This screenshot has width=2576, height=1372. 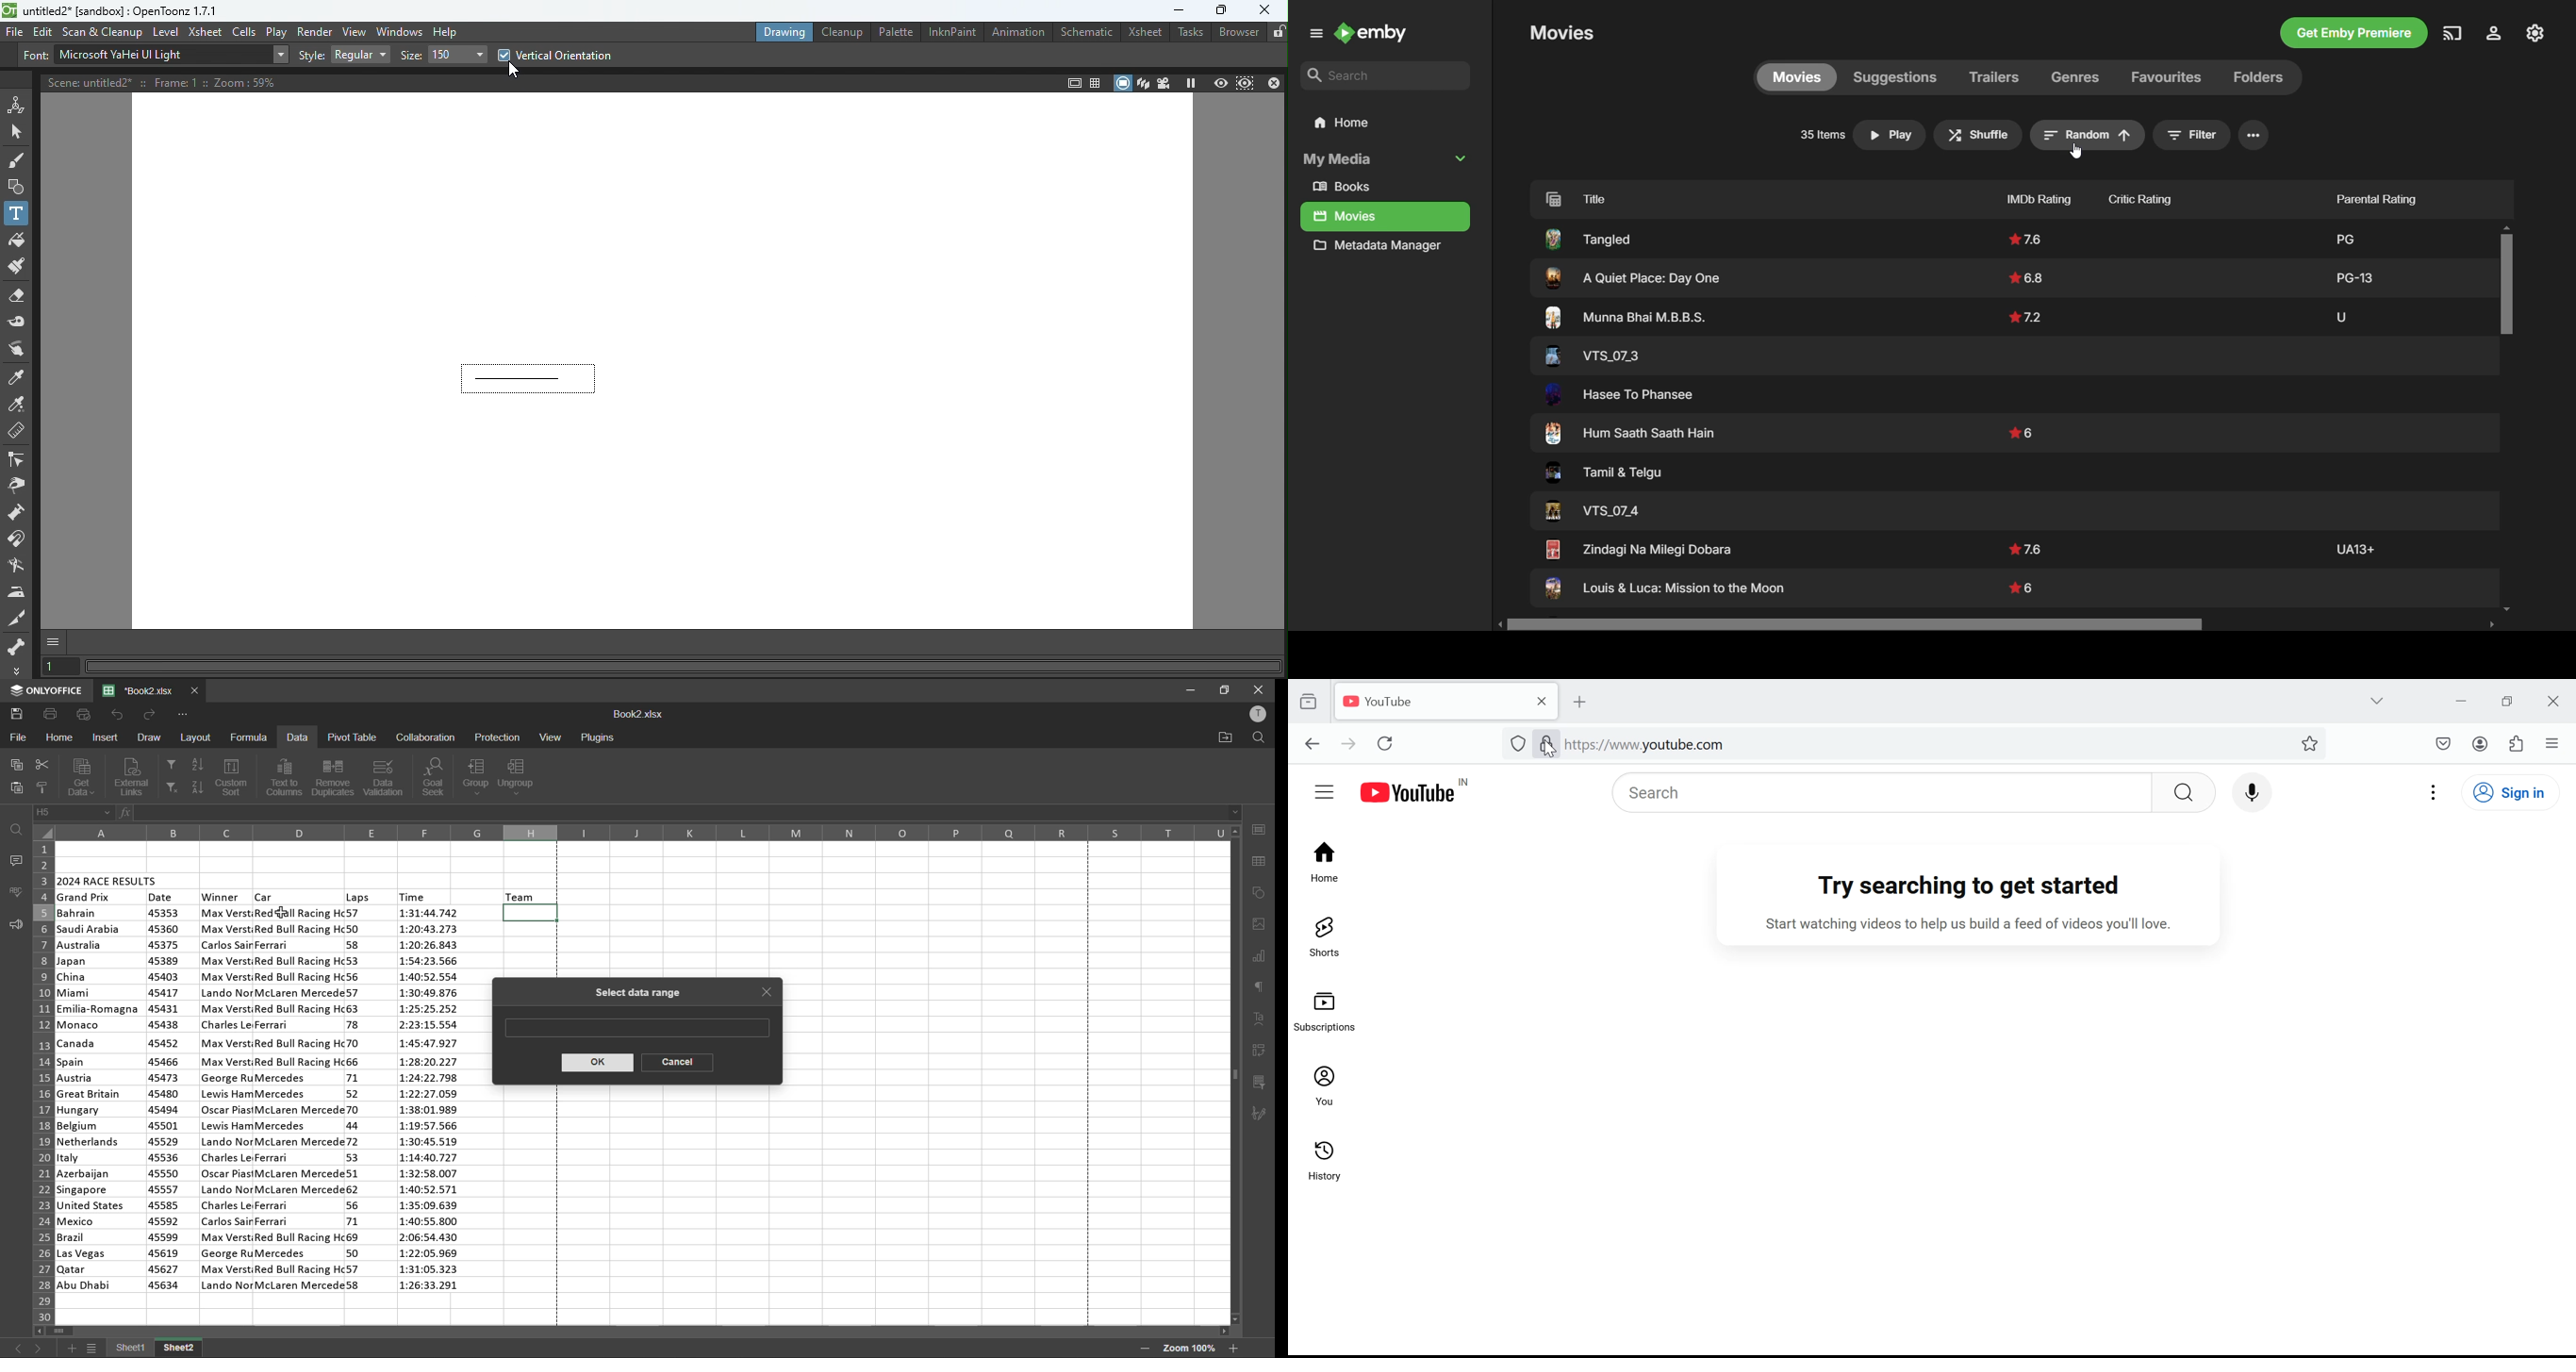 What do you see at coordinates (1314, 36) in the screenshot?
I see `Expand/Collapse` at bounding box center [1314, 36].